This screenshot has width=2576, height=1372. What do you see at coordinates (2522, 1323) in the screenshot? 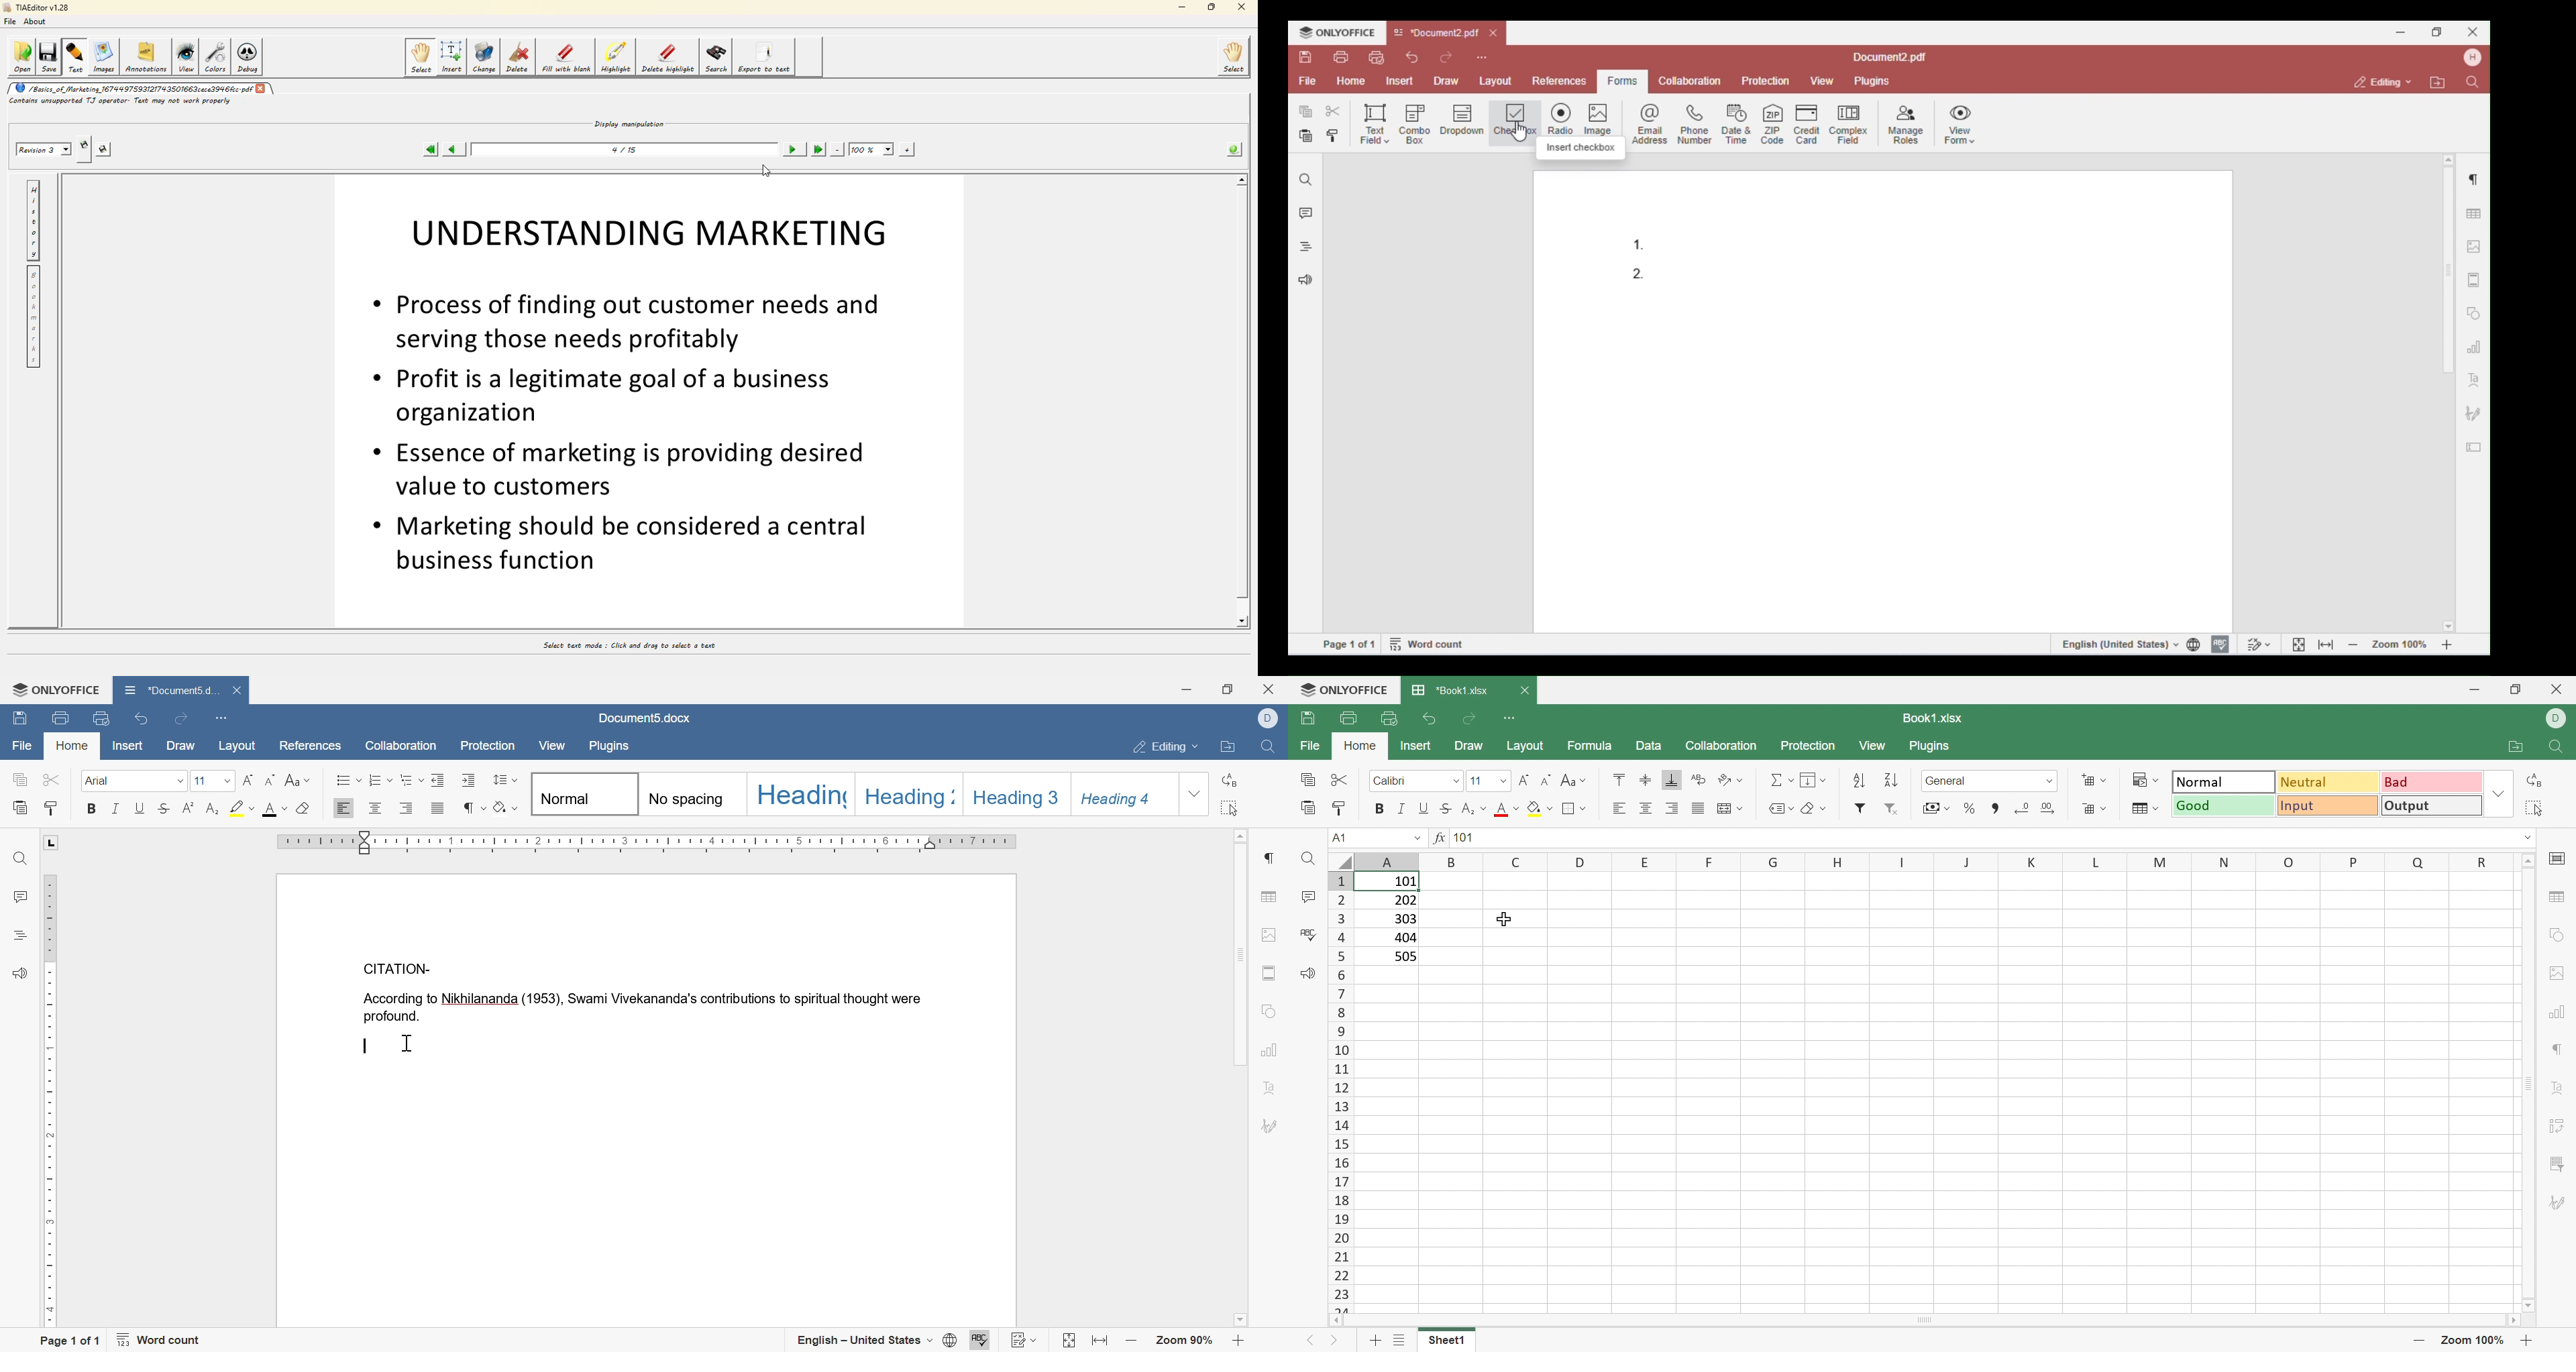
I see `Scroll Right` at bounding box center [2522, 1323].